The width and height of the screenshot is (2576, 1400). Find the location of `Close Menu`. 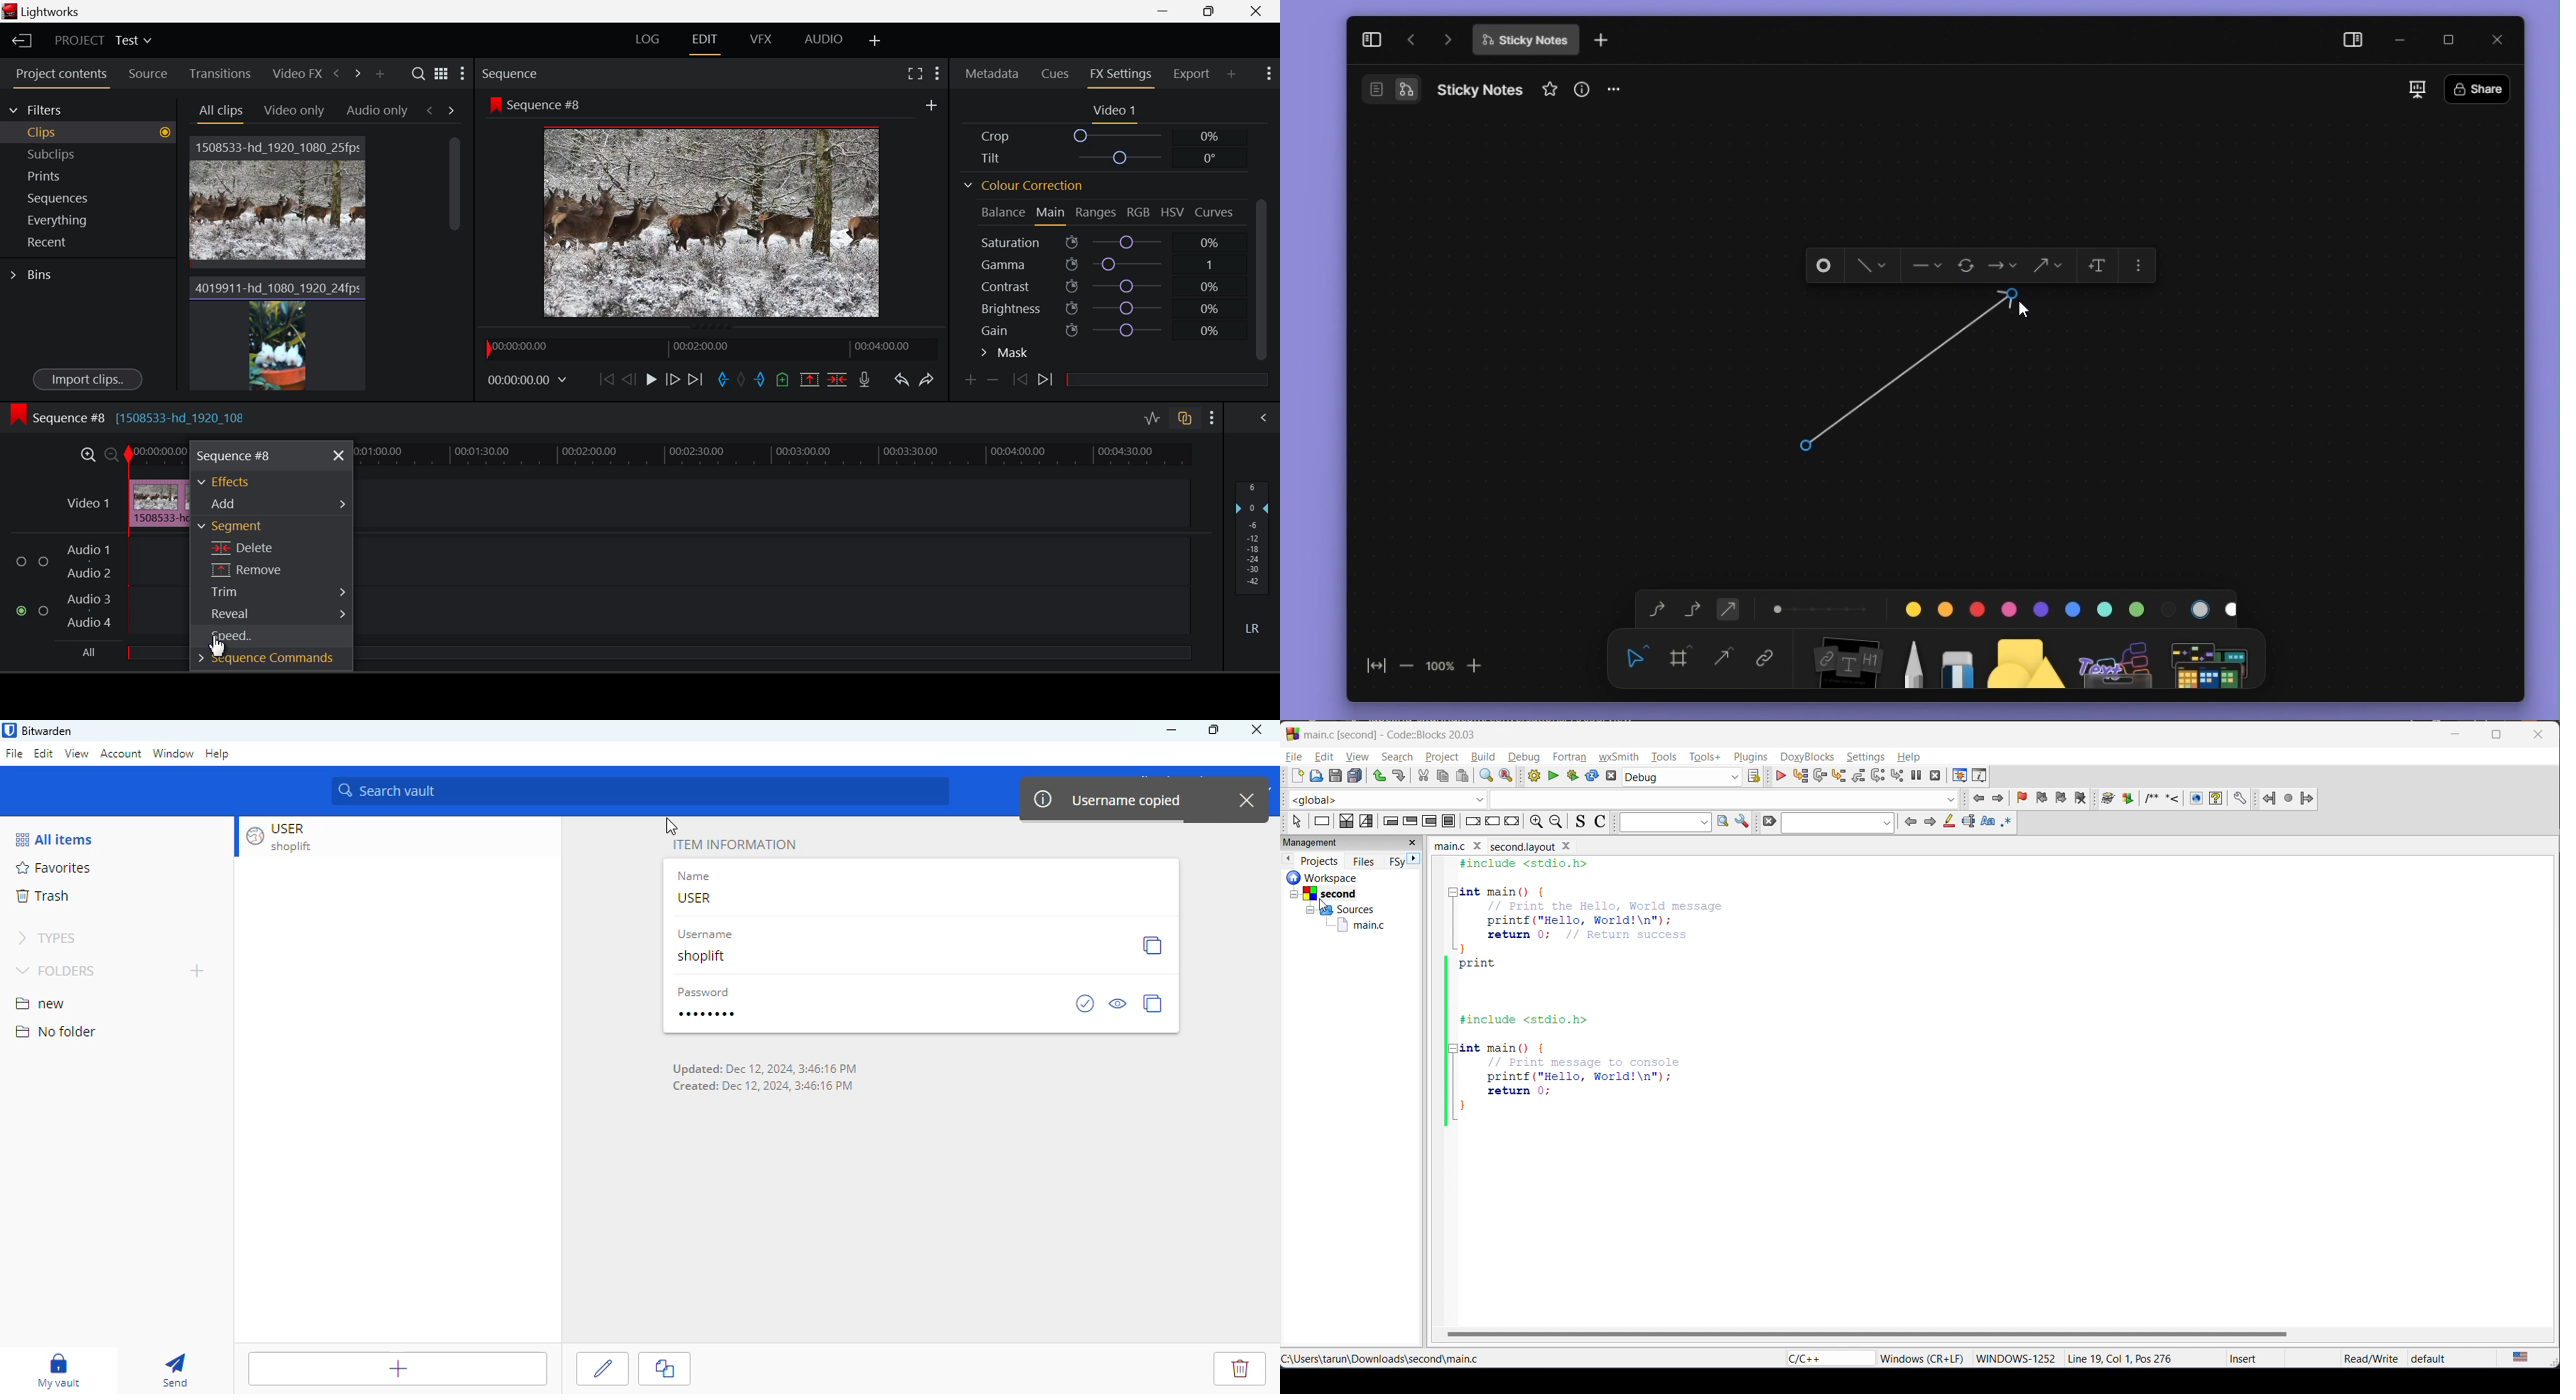

Close Menu is located at coordinates (337, 456).